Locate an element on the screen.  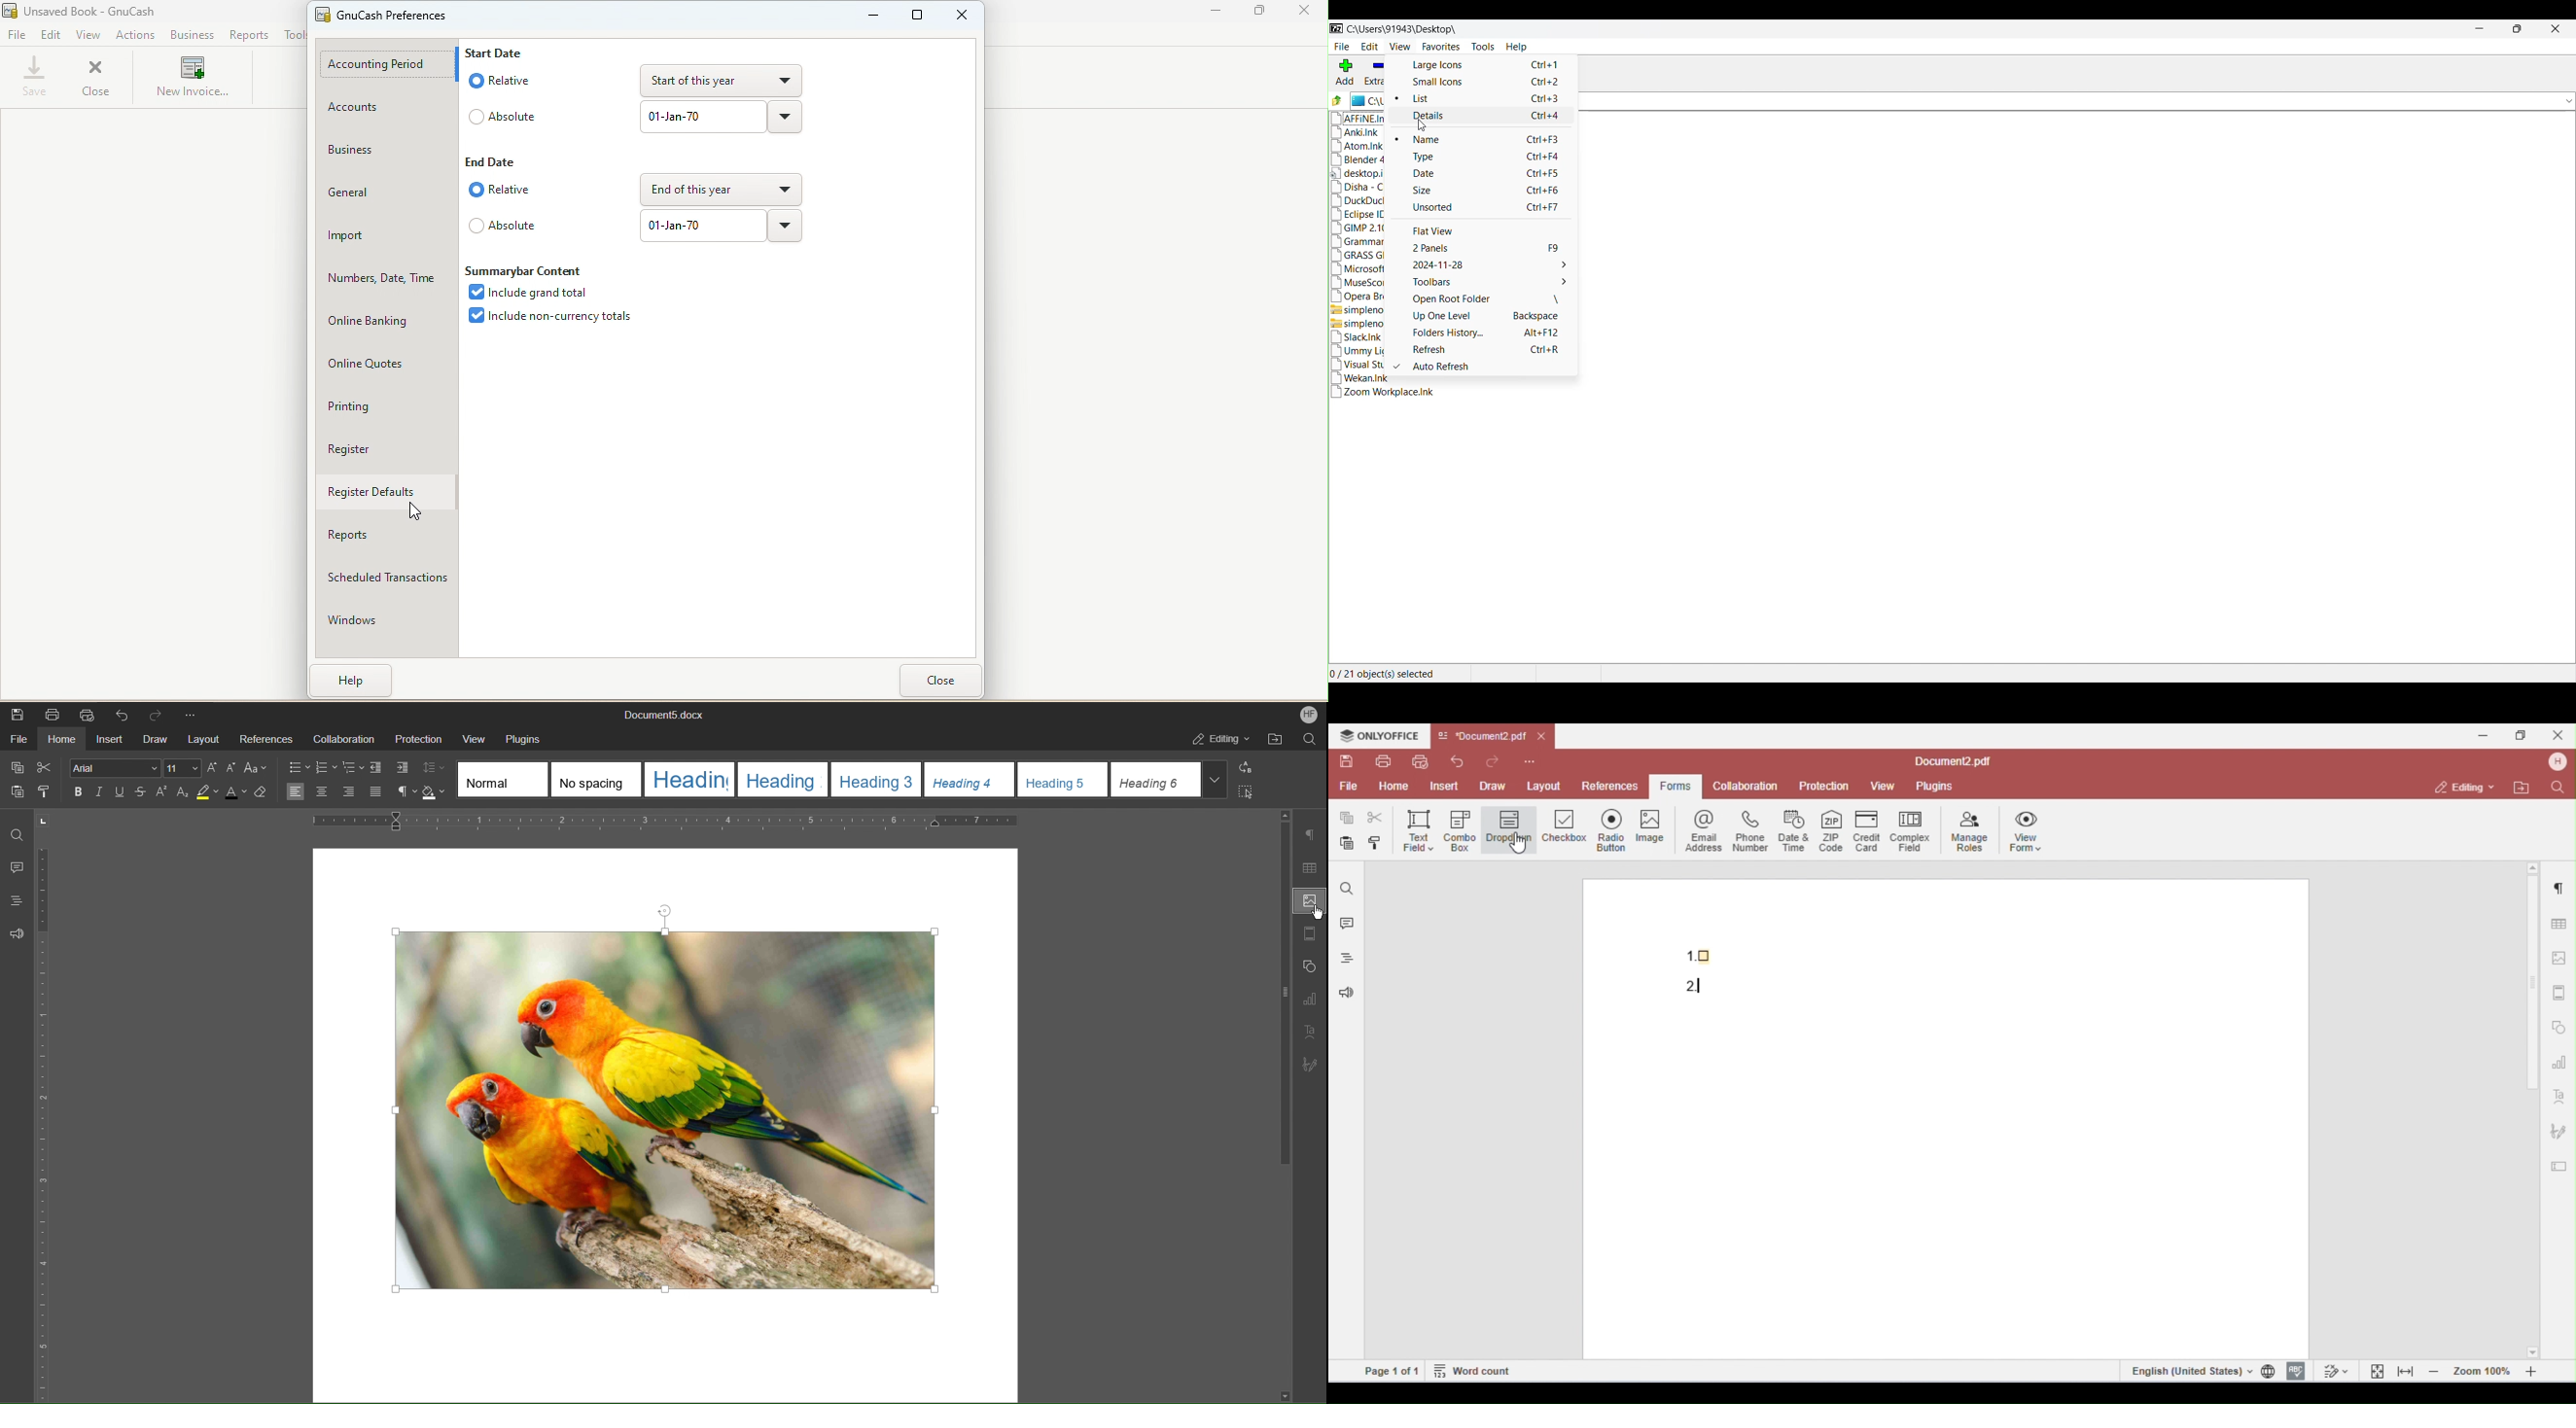
Erase Style is located at coordinates (268, 796).